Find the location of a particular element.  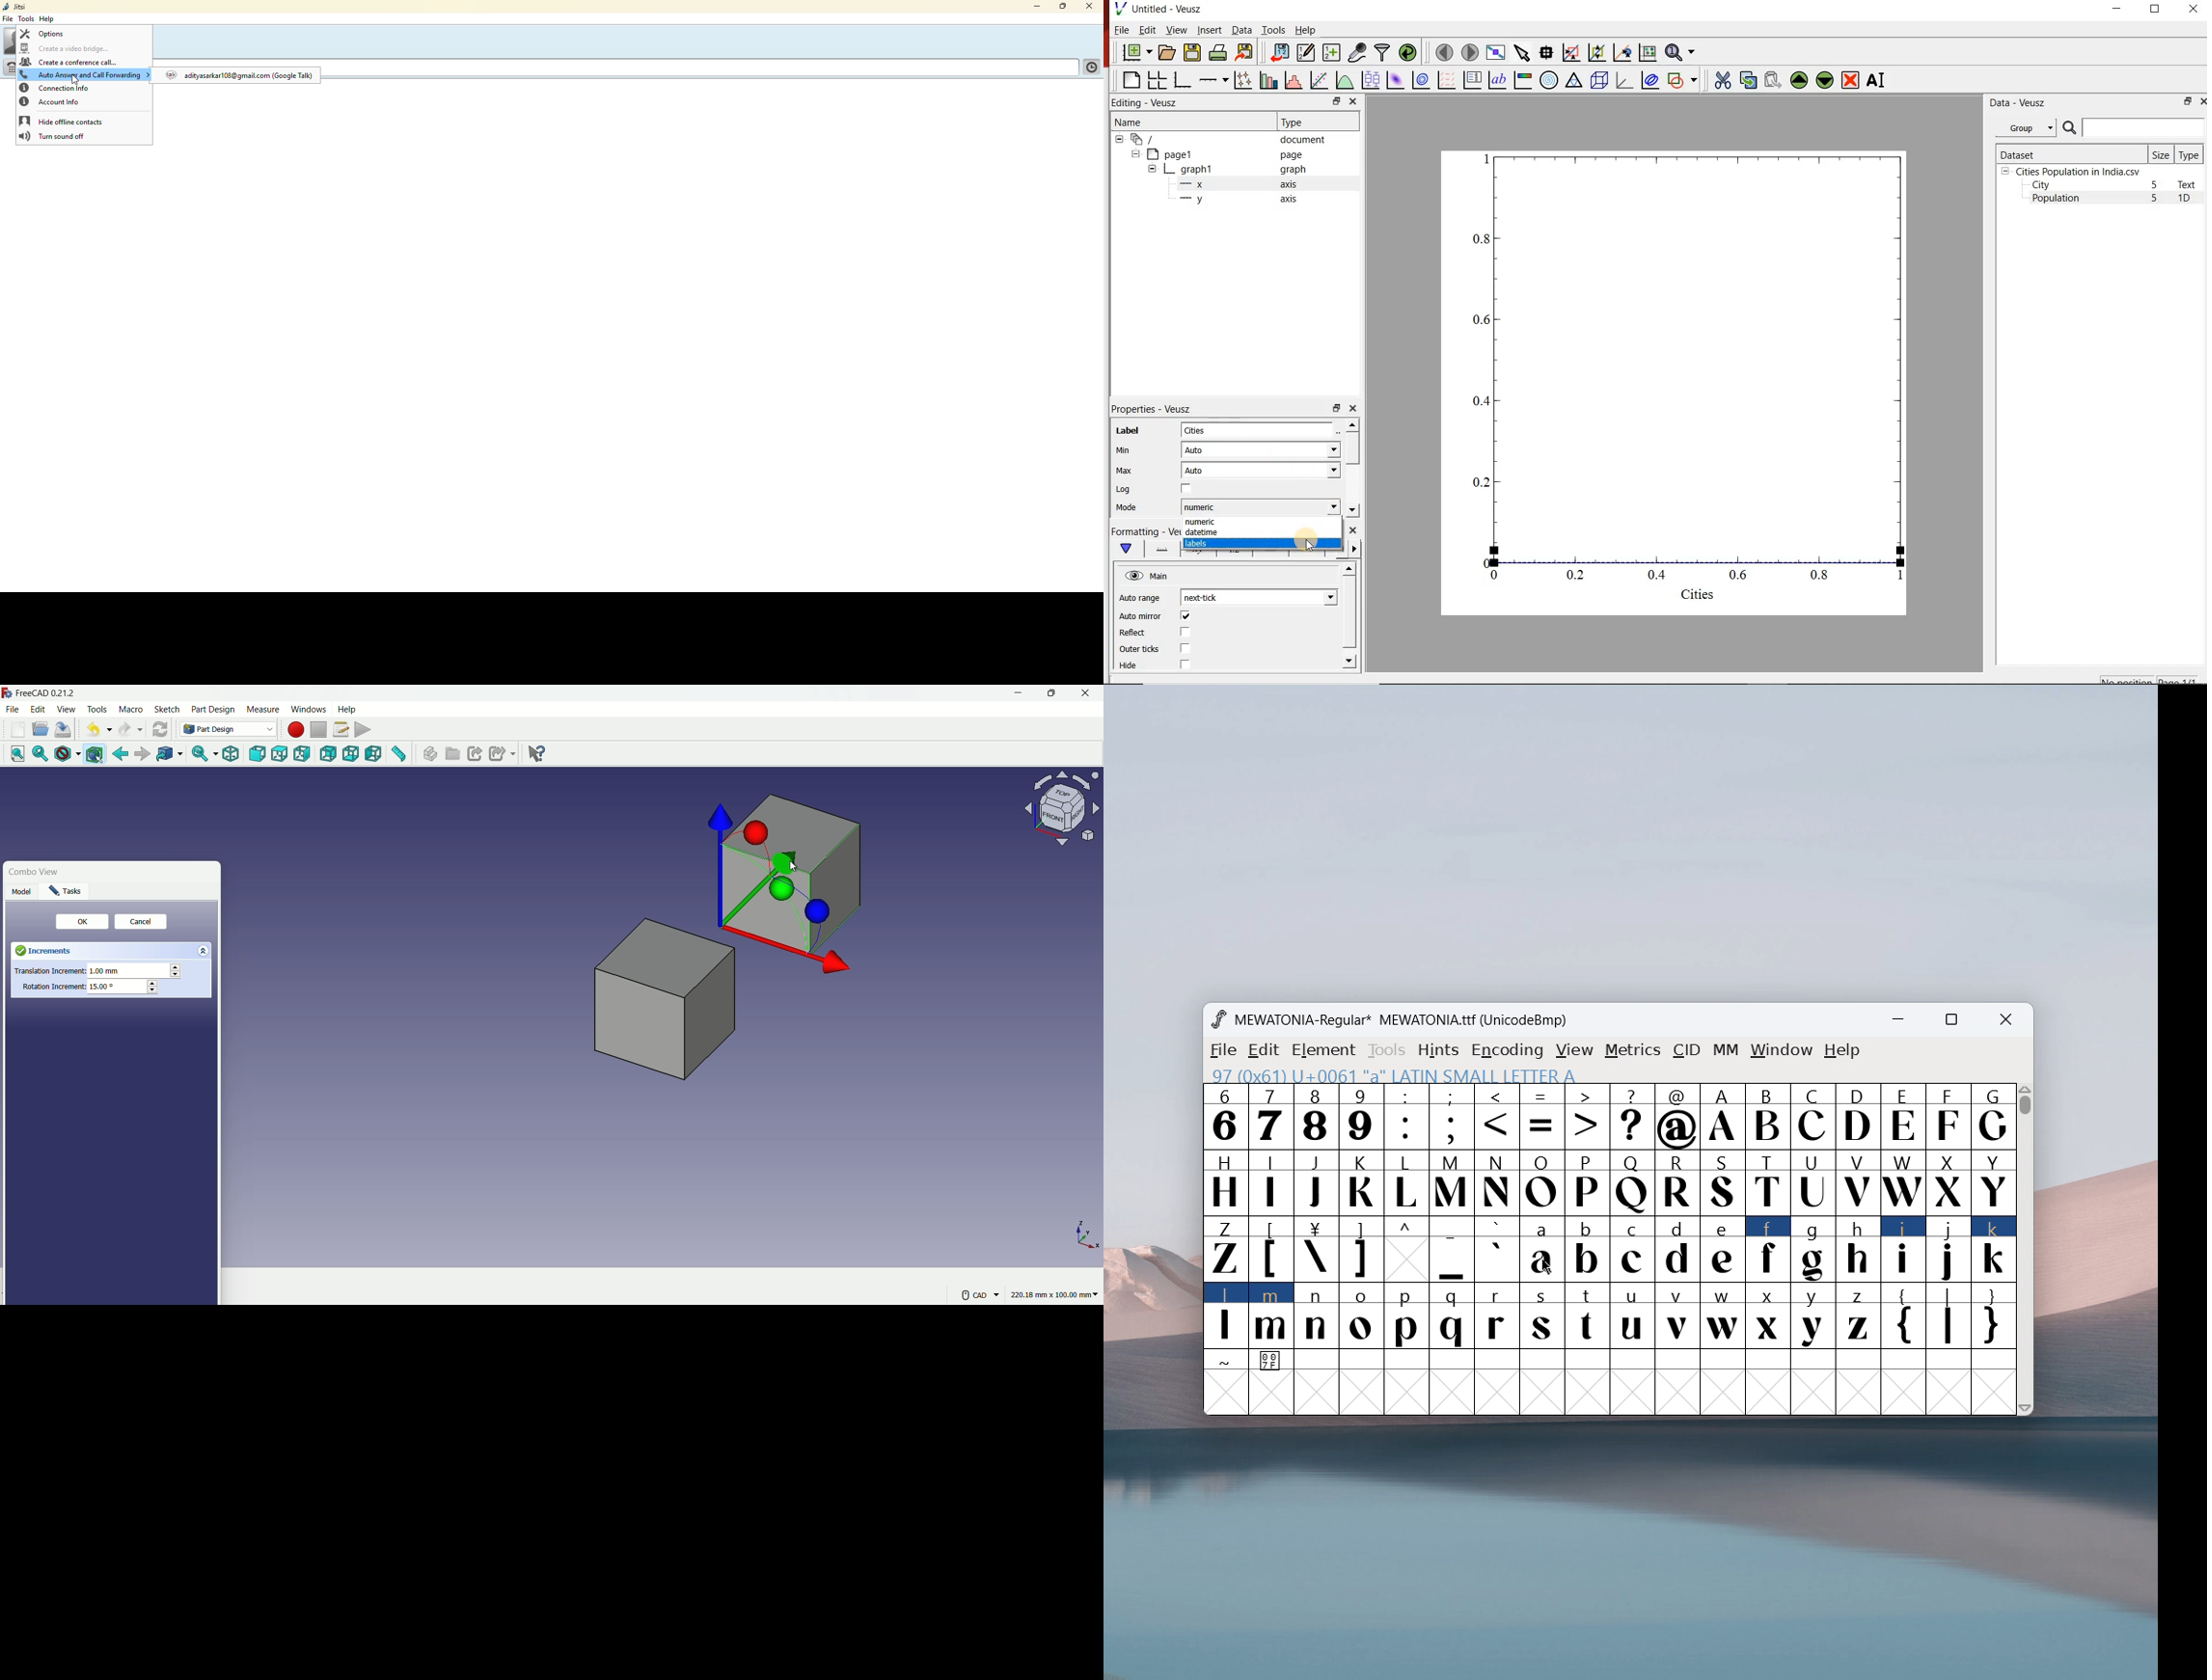

click to recenter graph axes is located at coordinates (1621, 53).